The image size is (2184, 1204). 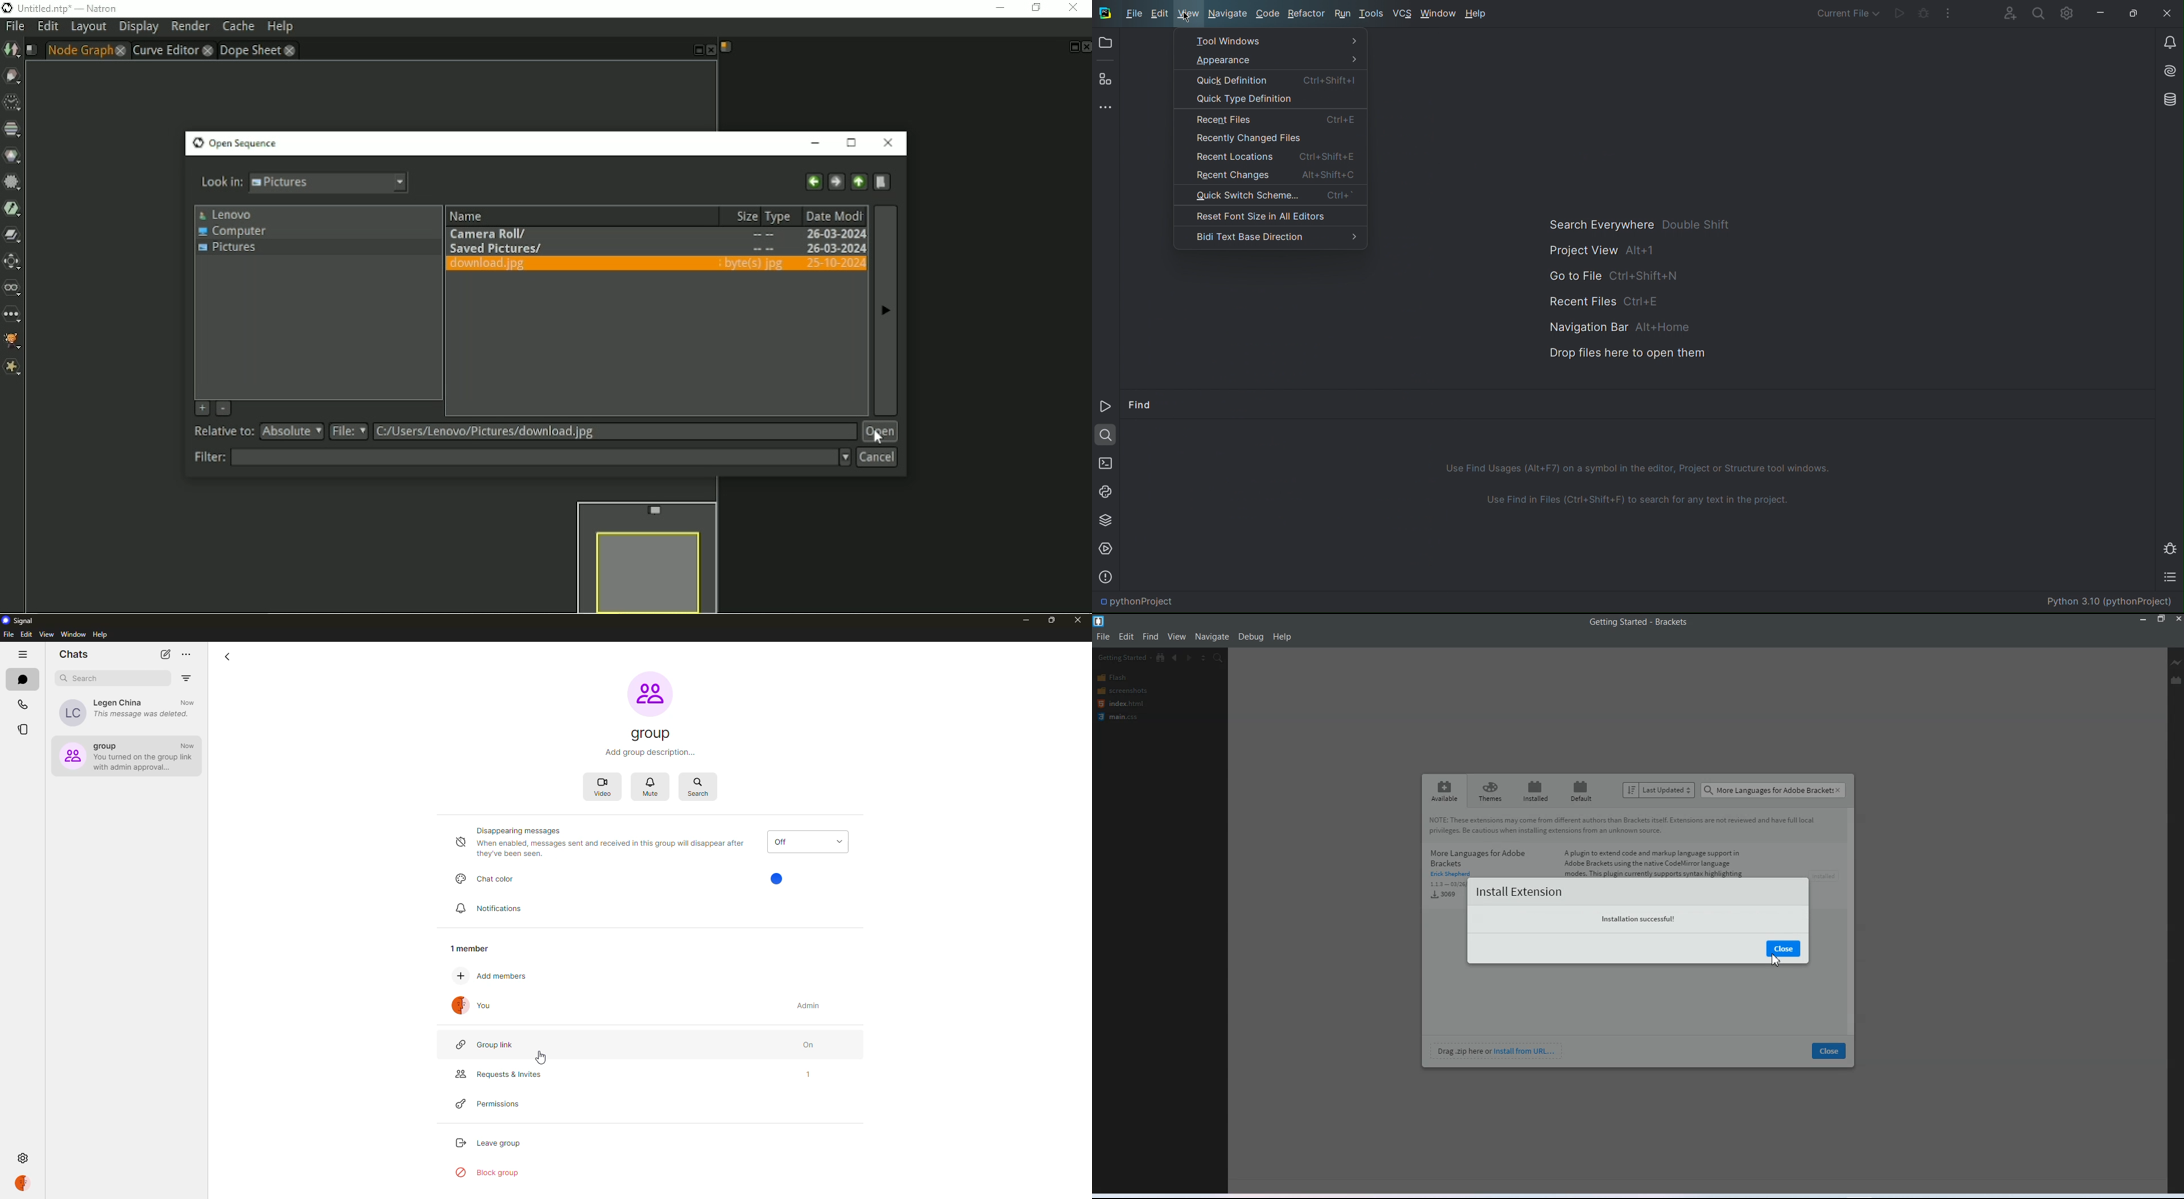 What do you see at coordinates (1462, 1051) in the screenshot?
I see `Drag zip here or` at bounding box center [1462, 1051].